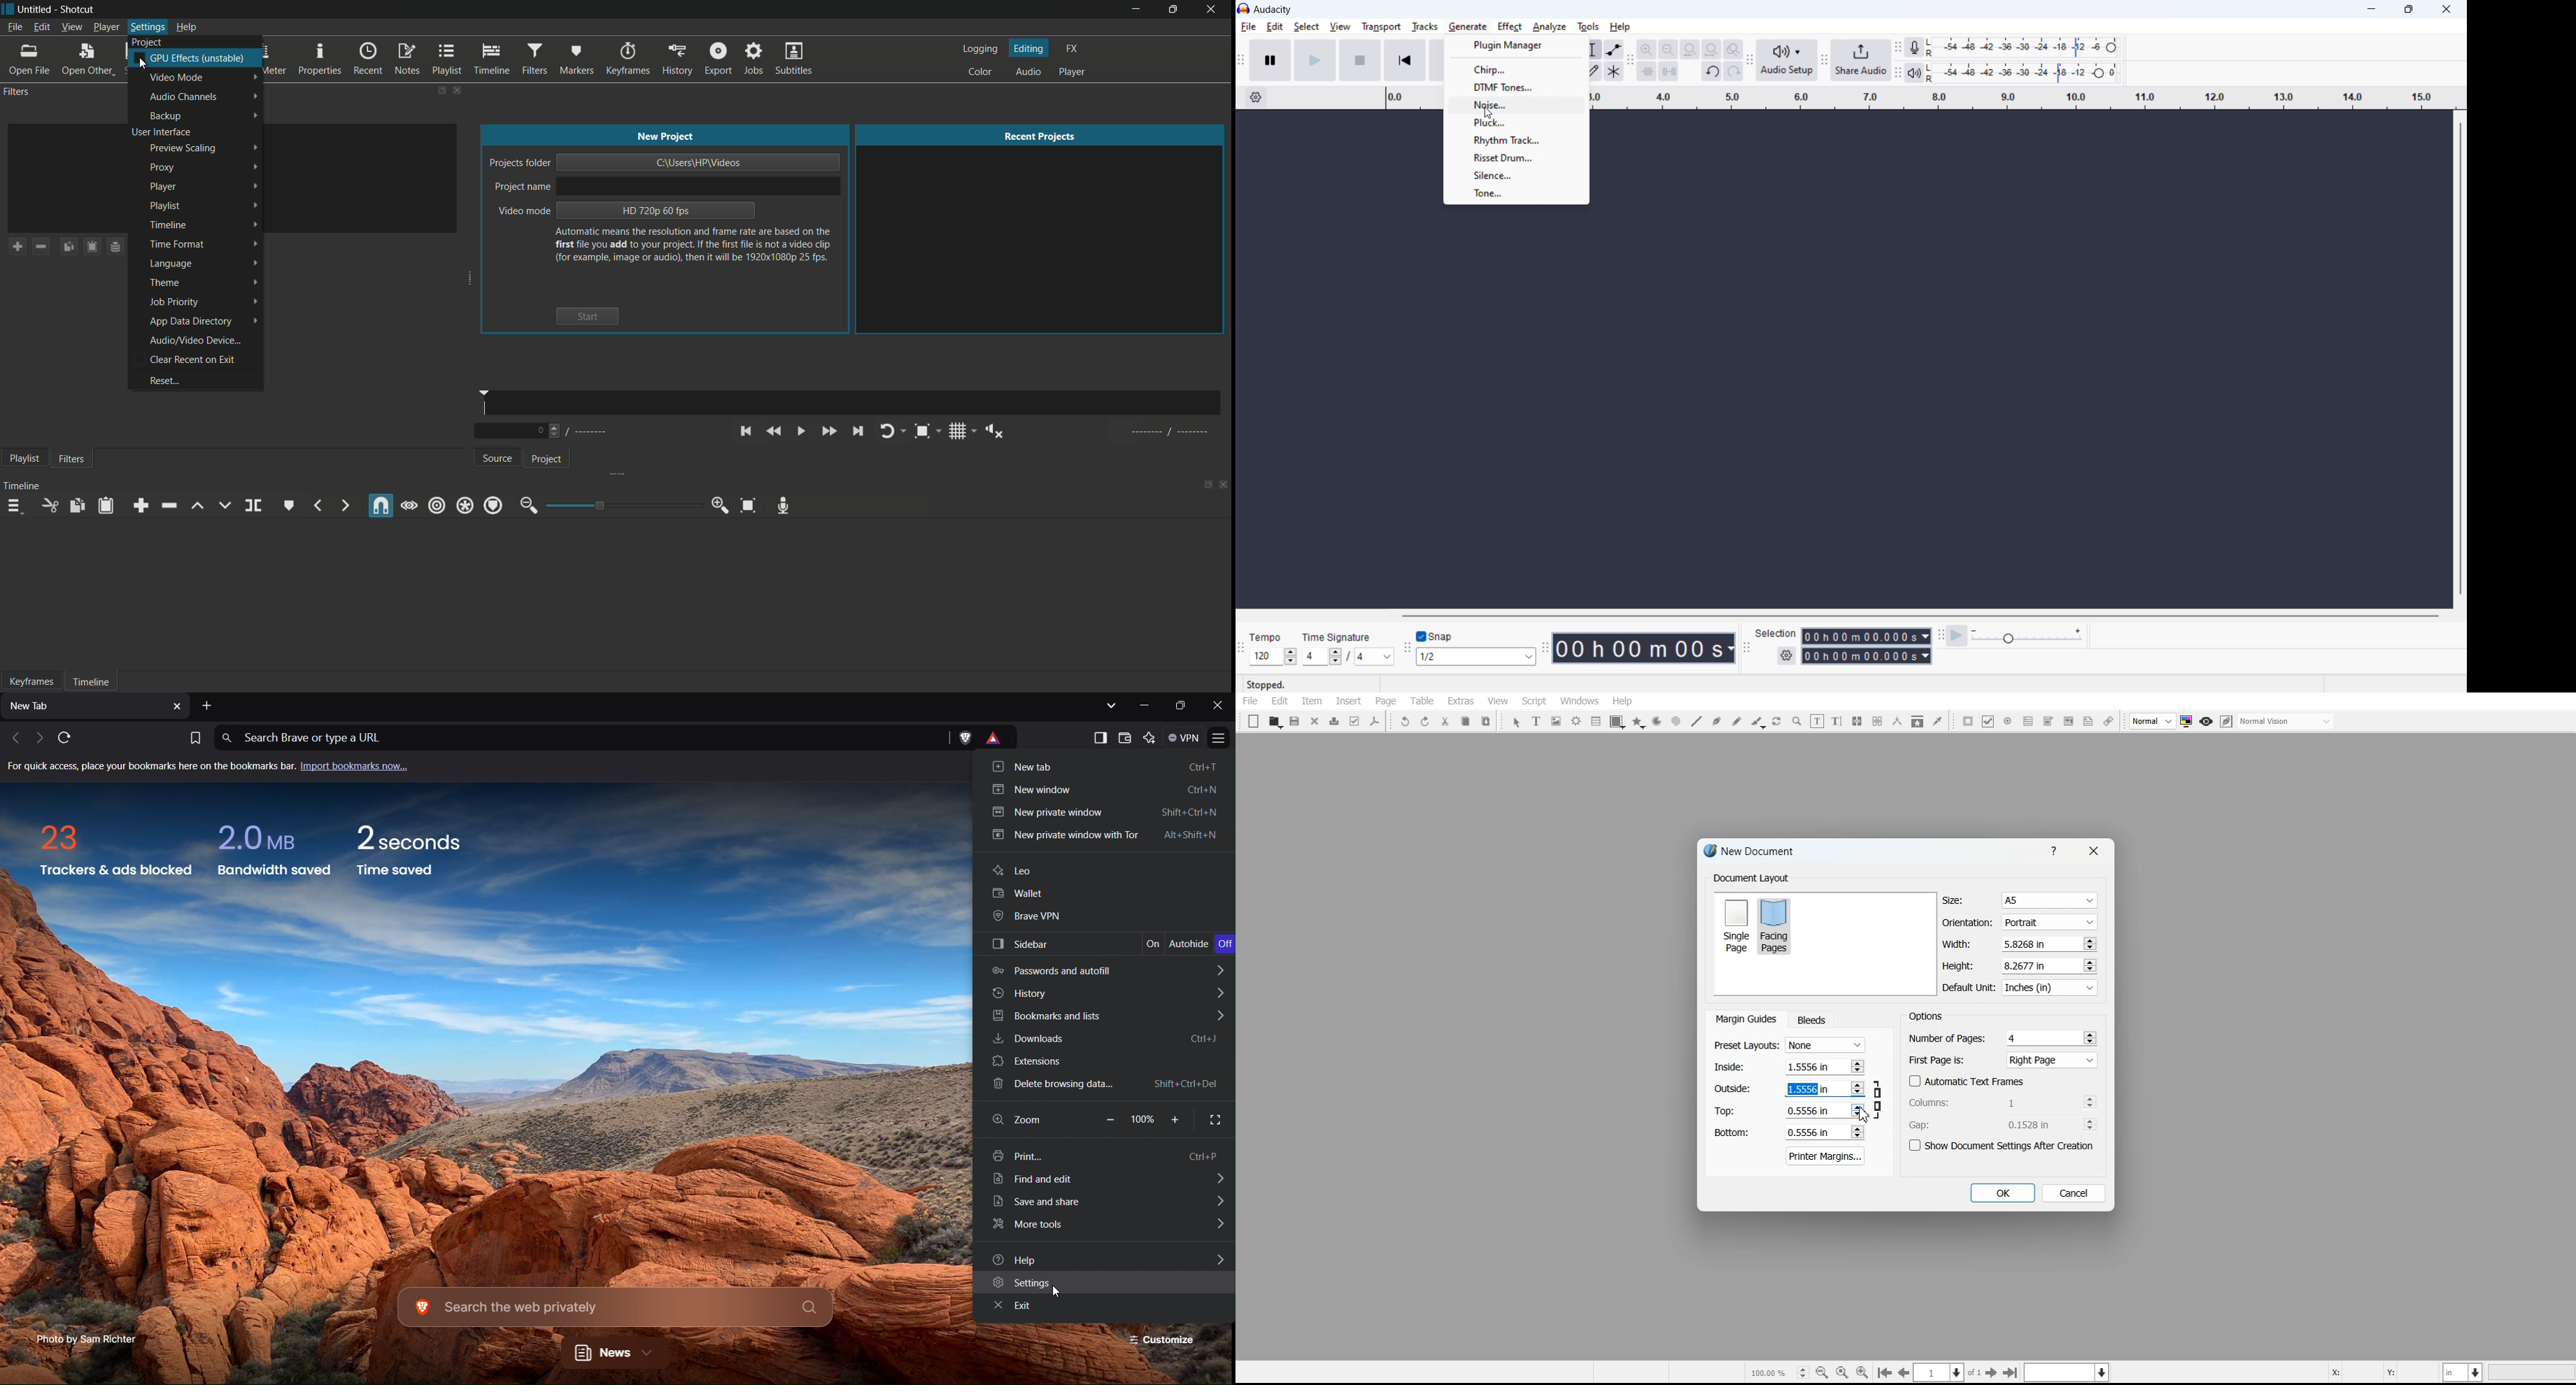 The image size is (2576, 1400). Describe the element at coordinates (546, 460) in the screenshot. I see `project` at that location.